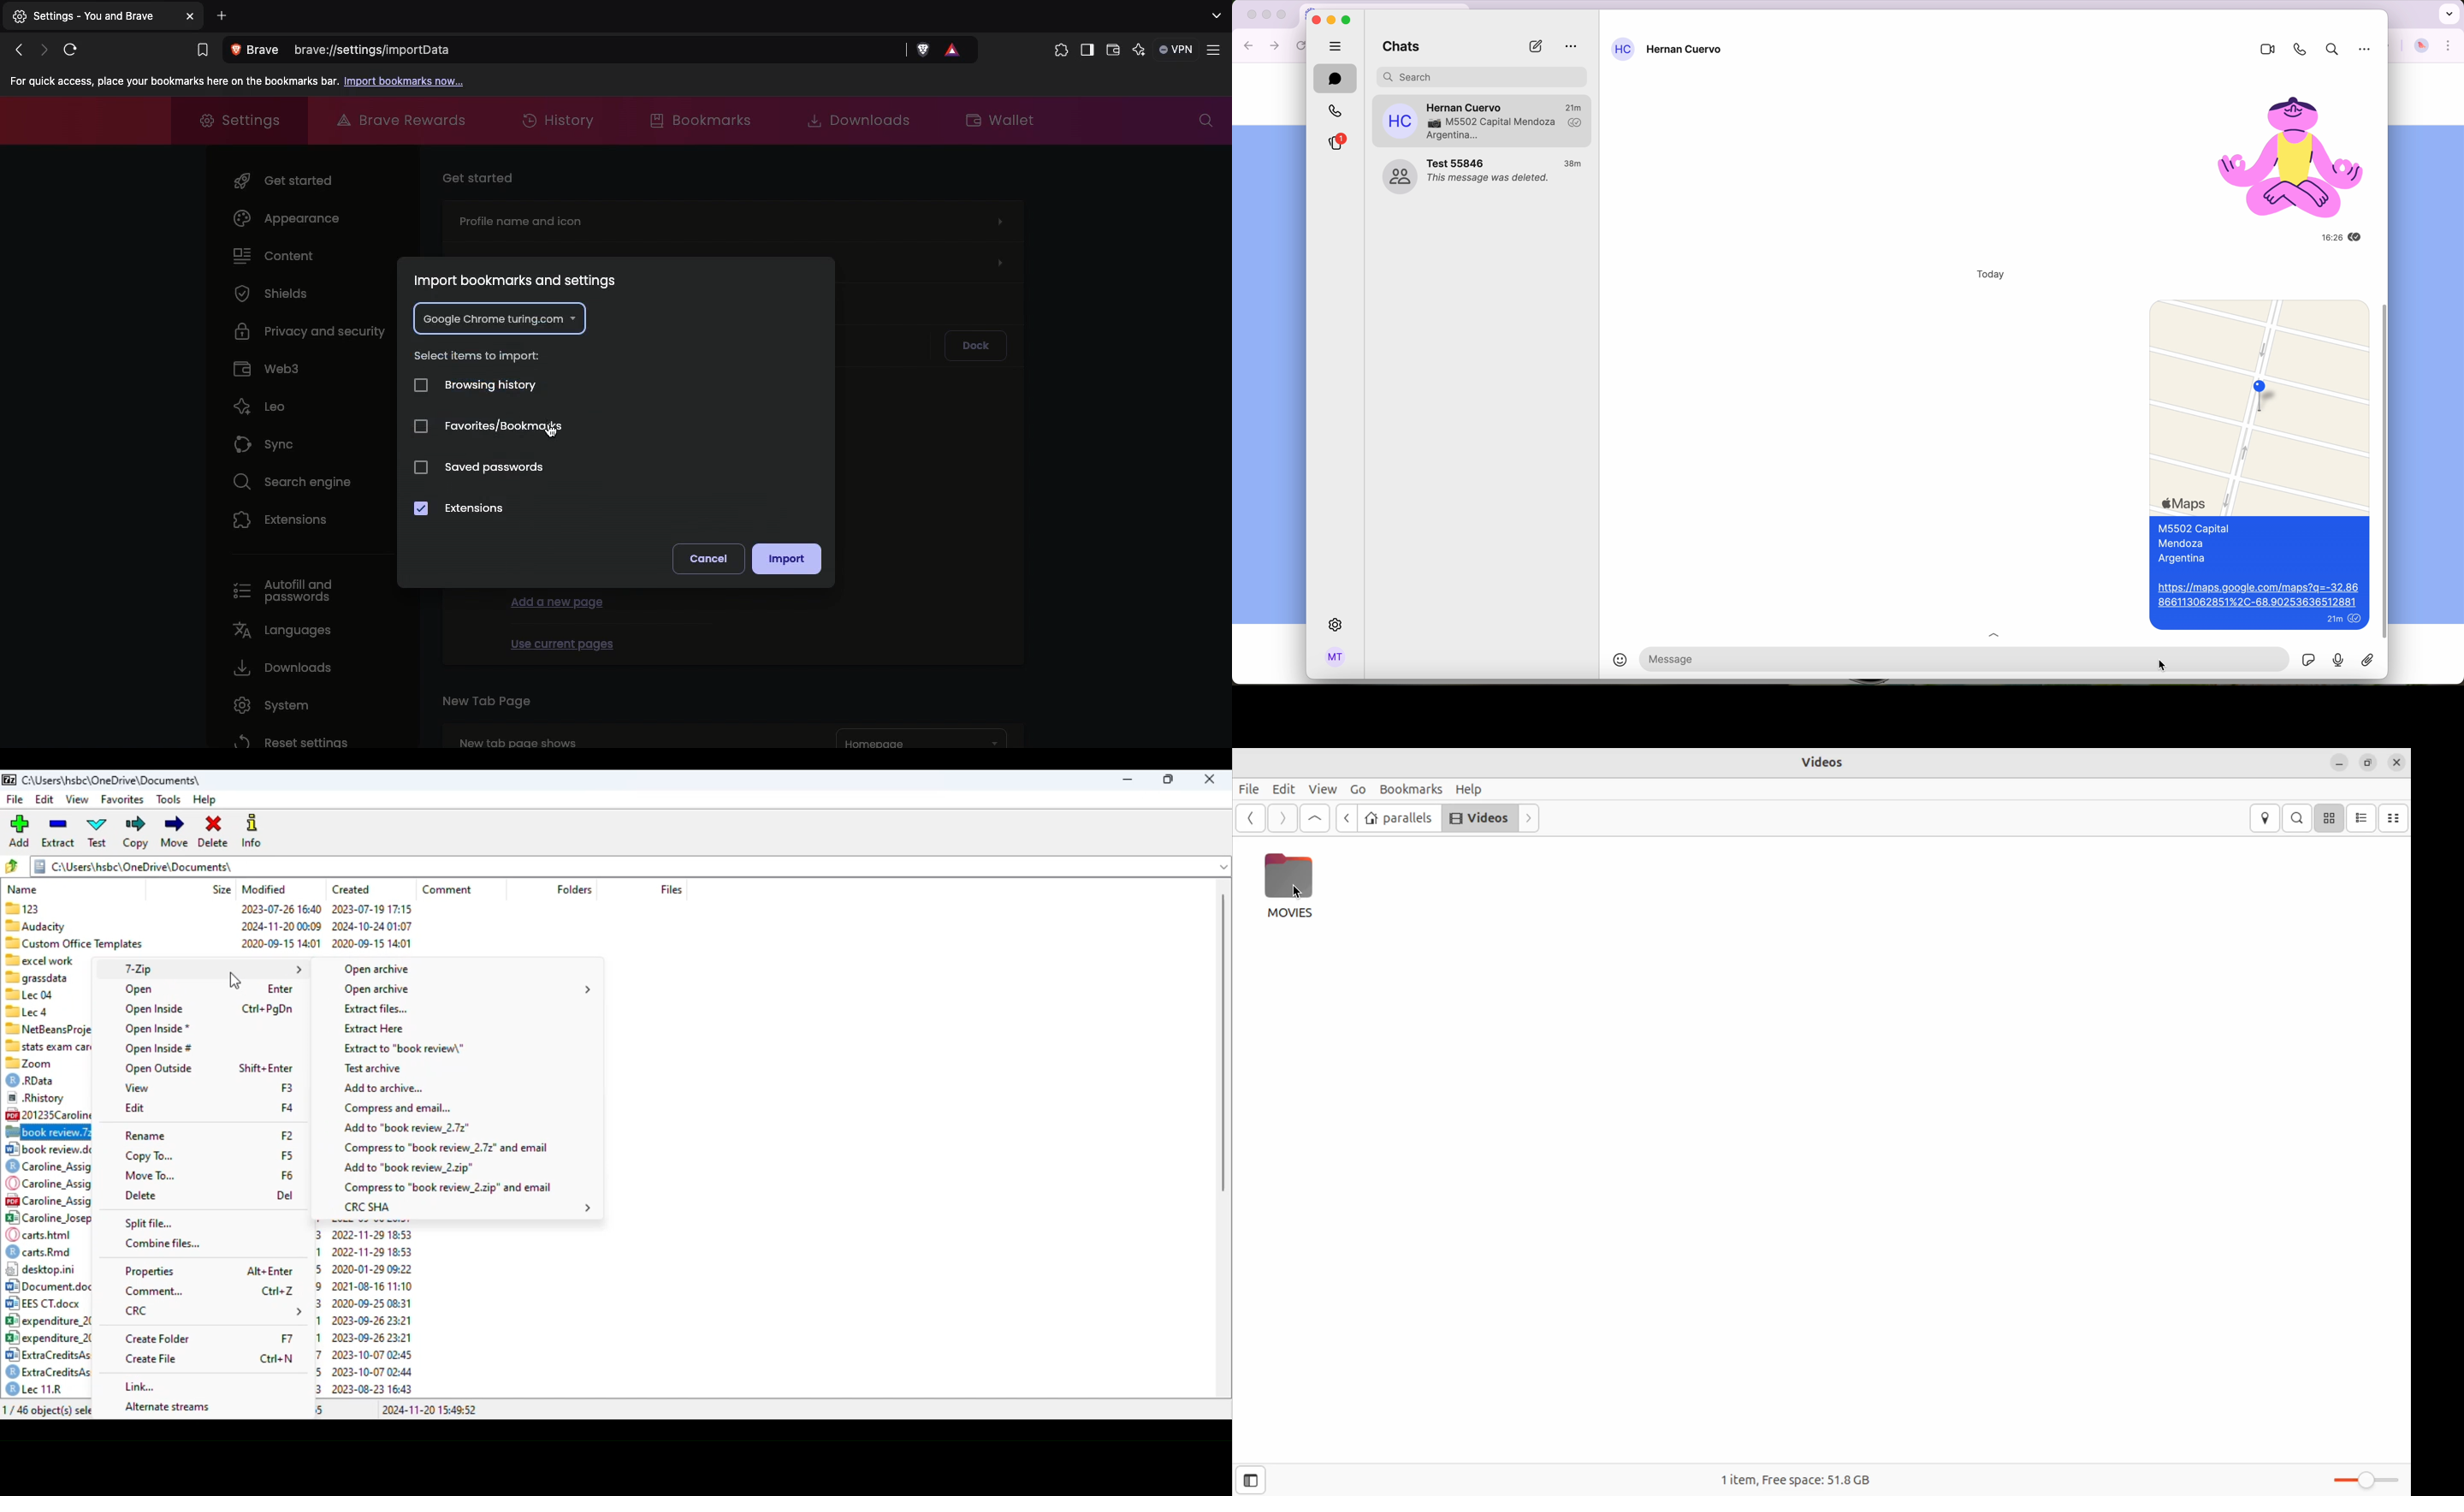 The width and height of the screenshot is (2464, 1512). What do you see at coordinates (404, 1048) in the screenshot?
I see `extract to file` at bounding box center [404, 1048].